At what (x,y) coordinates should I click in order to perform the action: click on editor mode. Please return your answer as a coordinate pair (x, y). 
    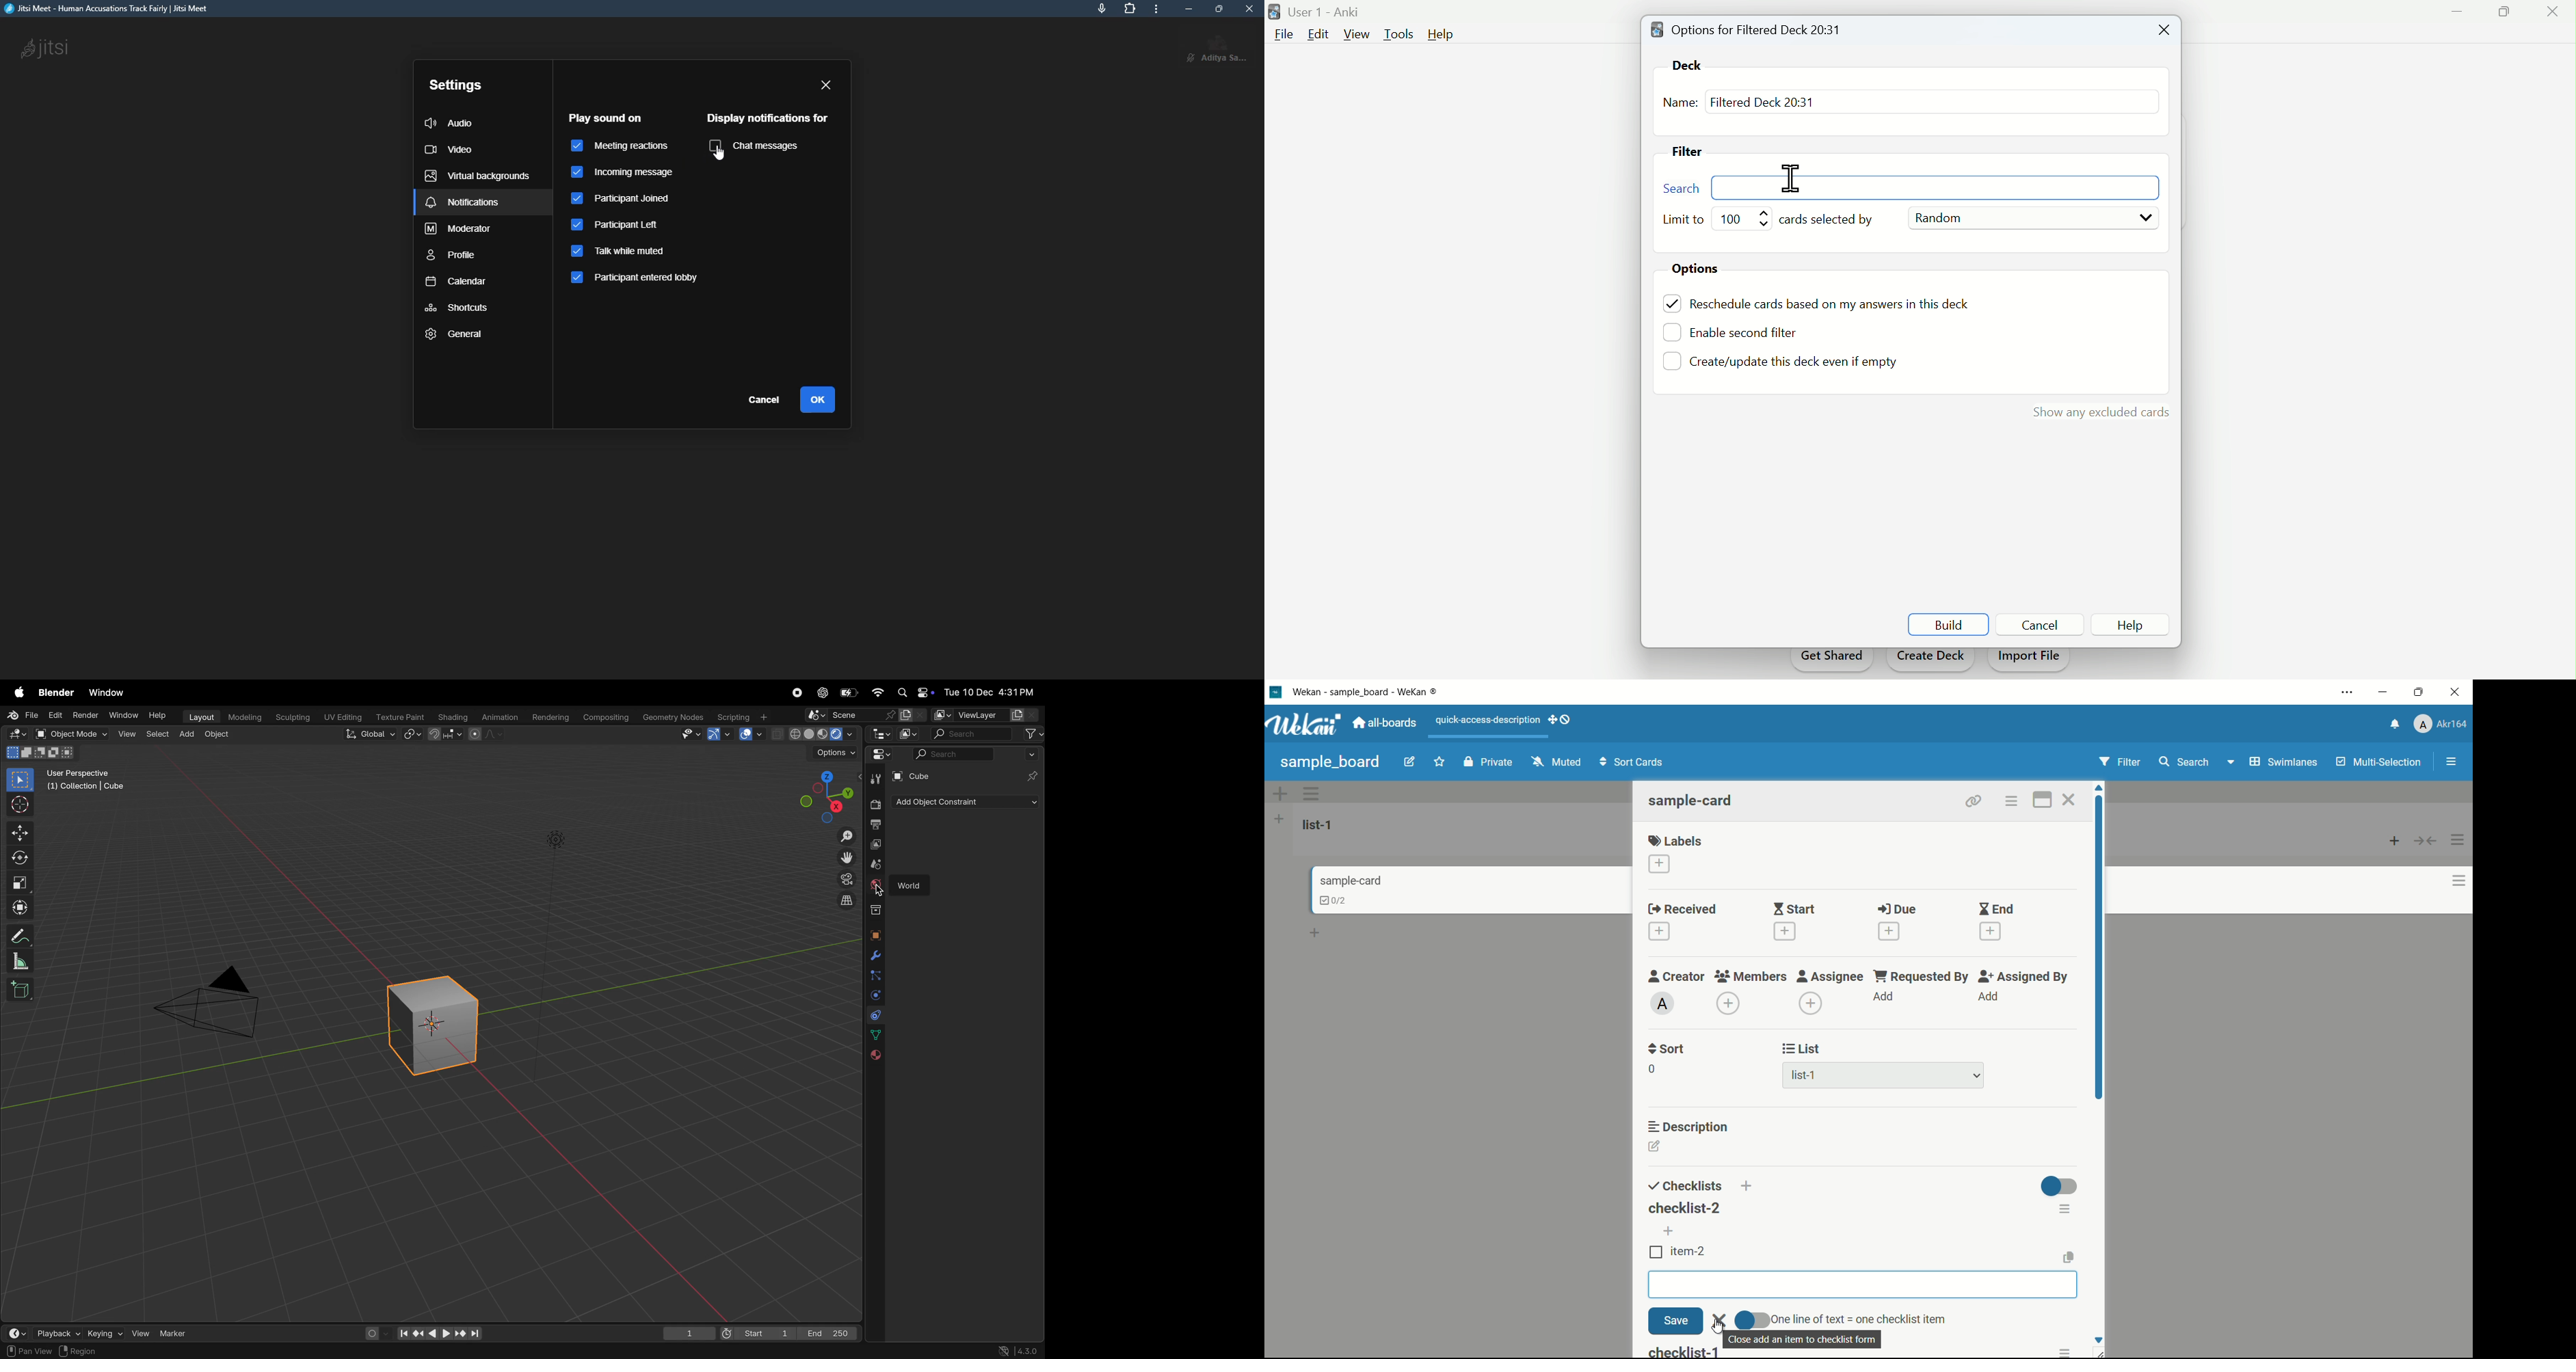
    Looking at the image, I should click on (879, 734).